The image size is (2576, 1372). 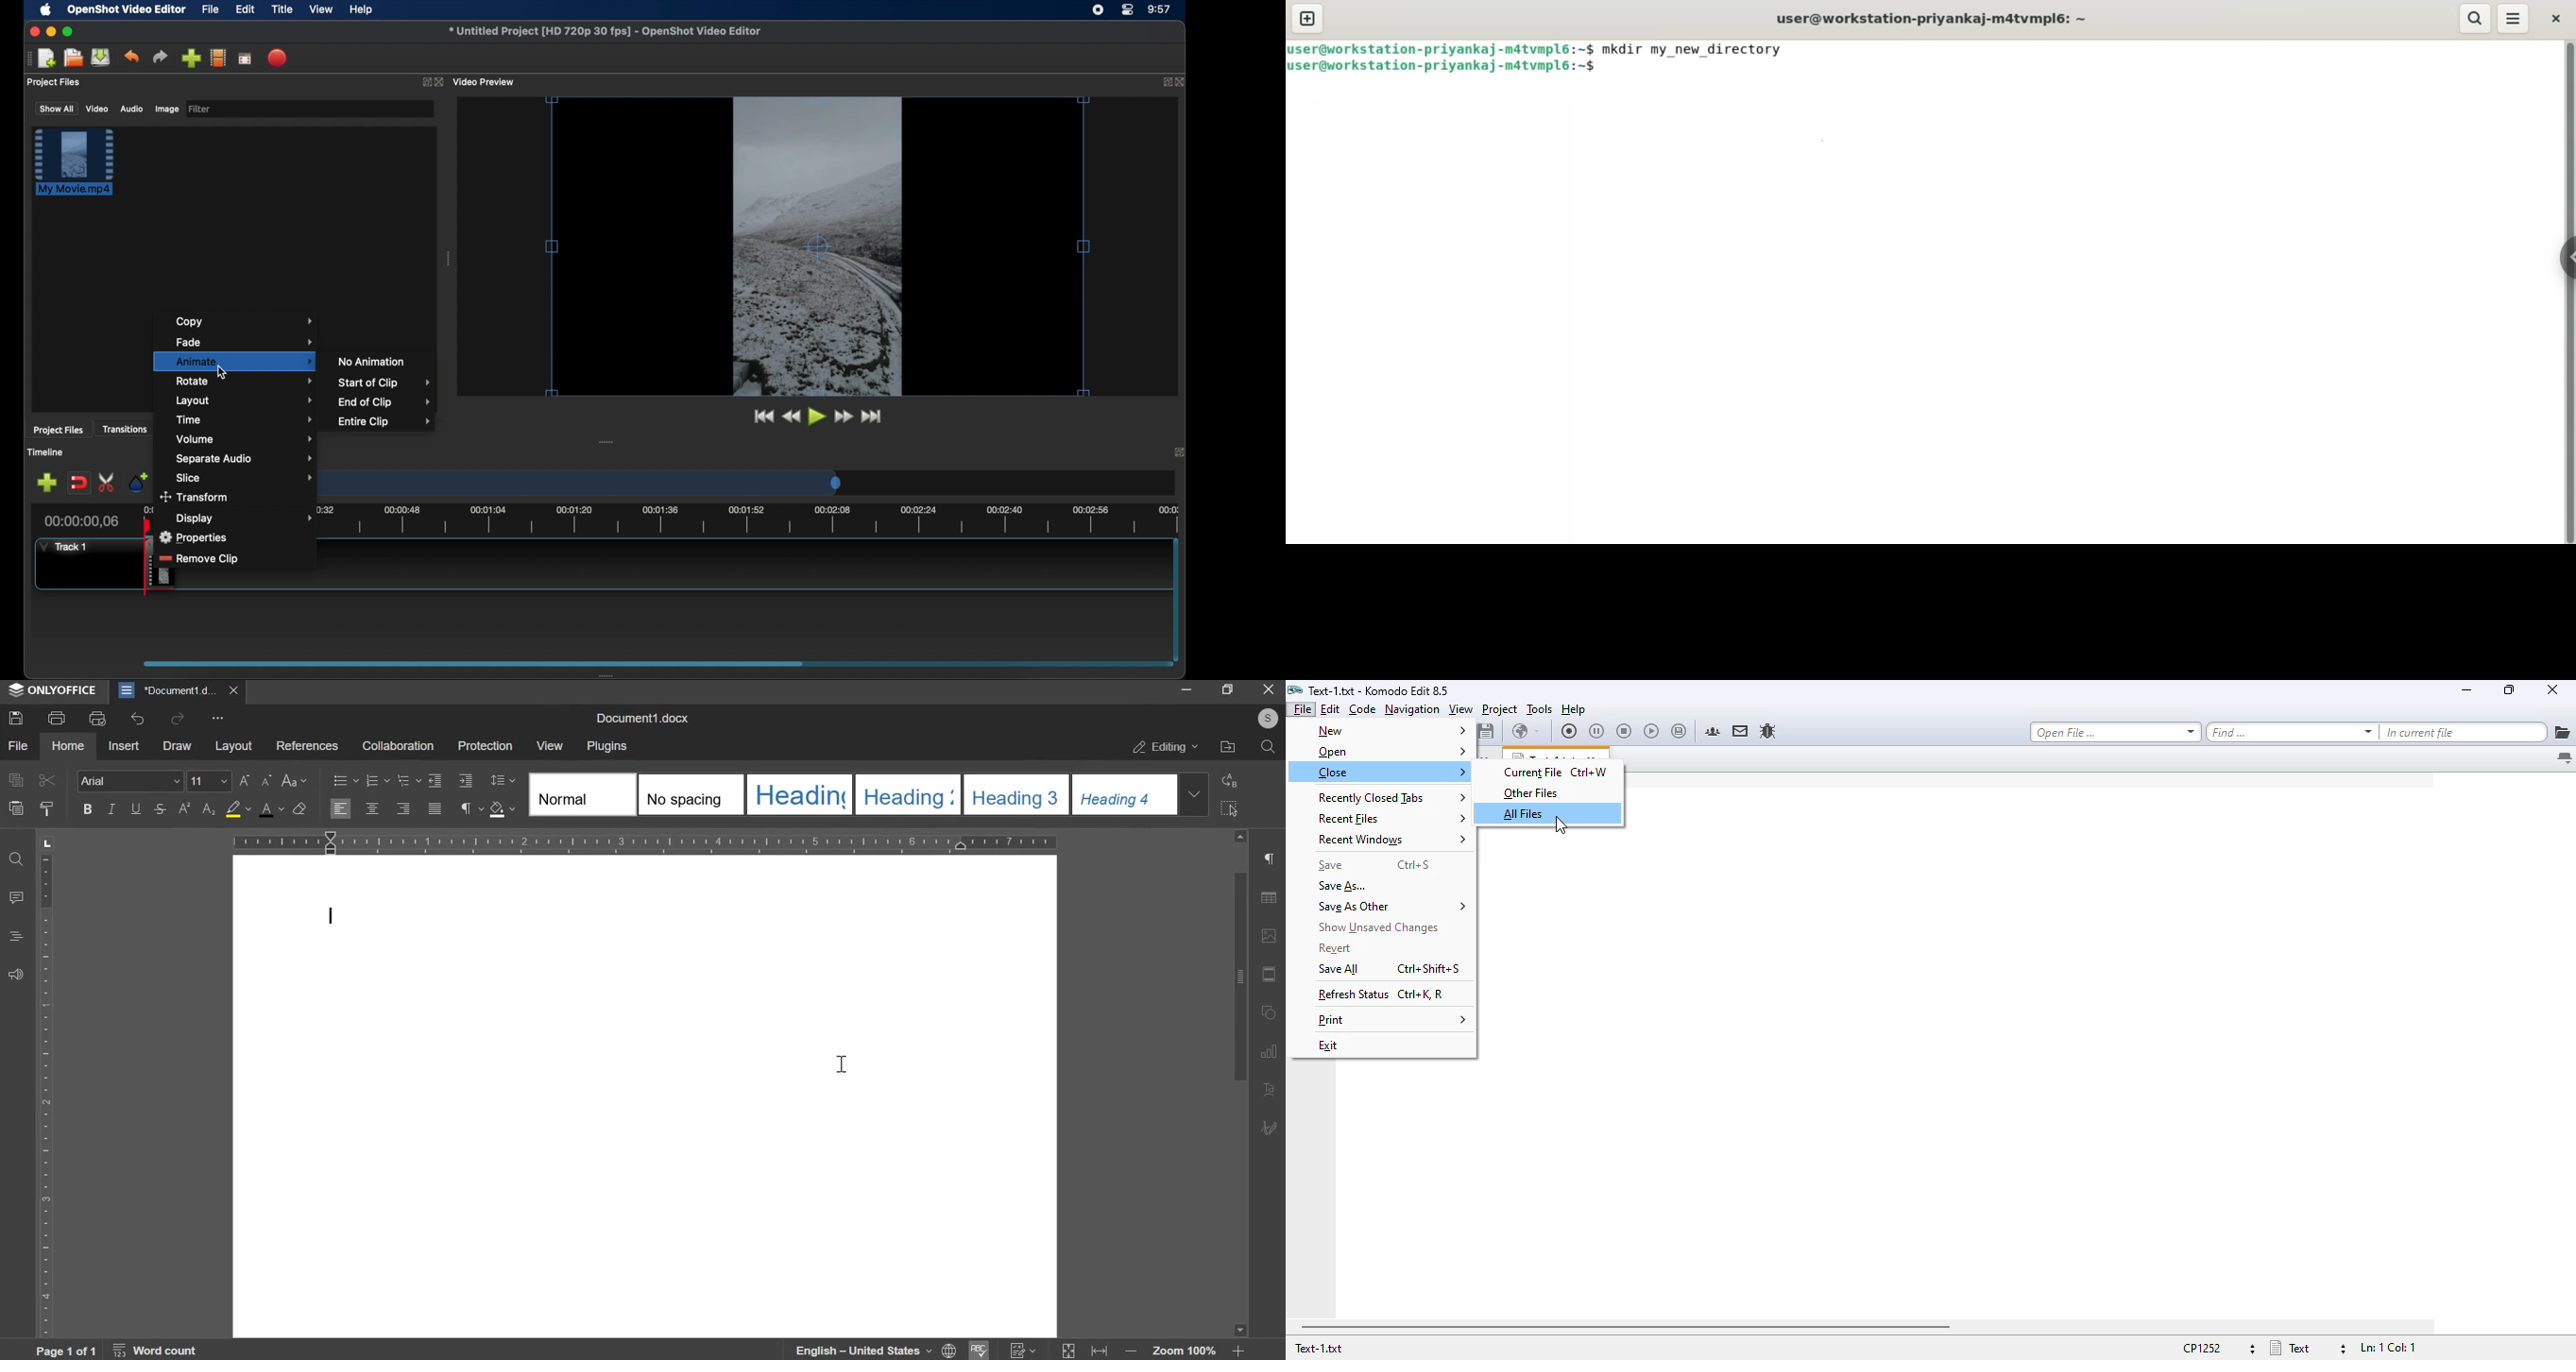 I want to click on editing, so click(x=1169, y=749).